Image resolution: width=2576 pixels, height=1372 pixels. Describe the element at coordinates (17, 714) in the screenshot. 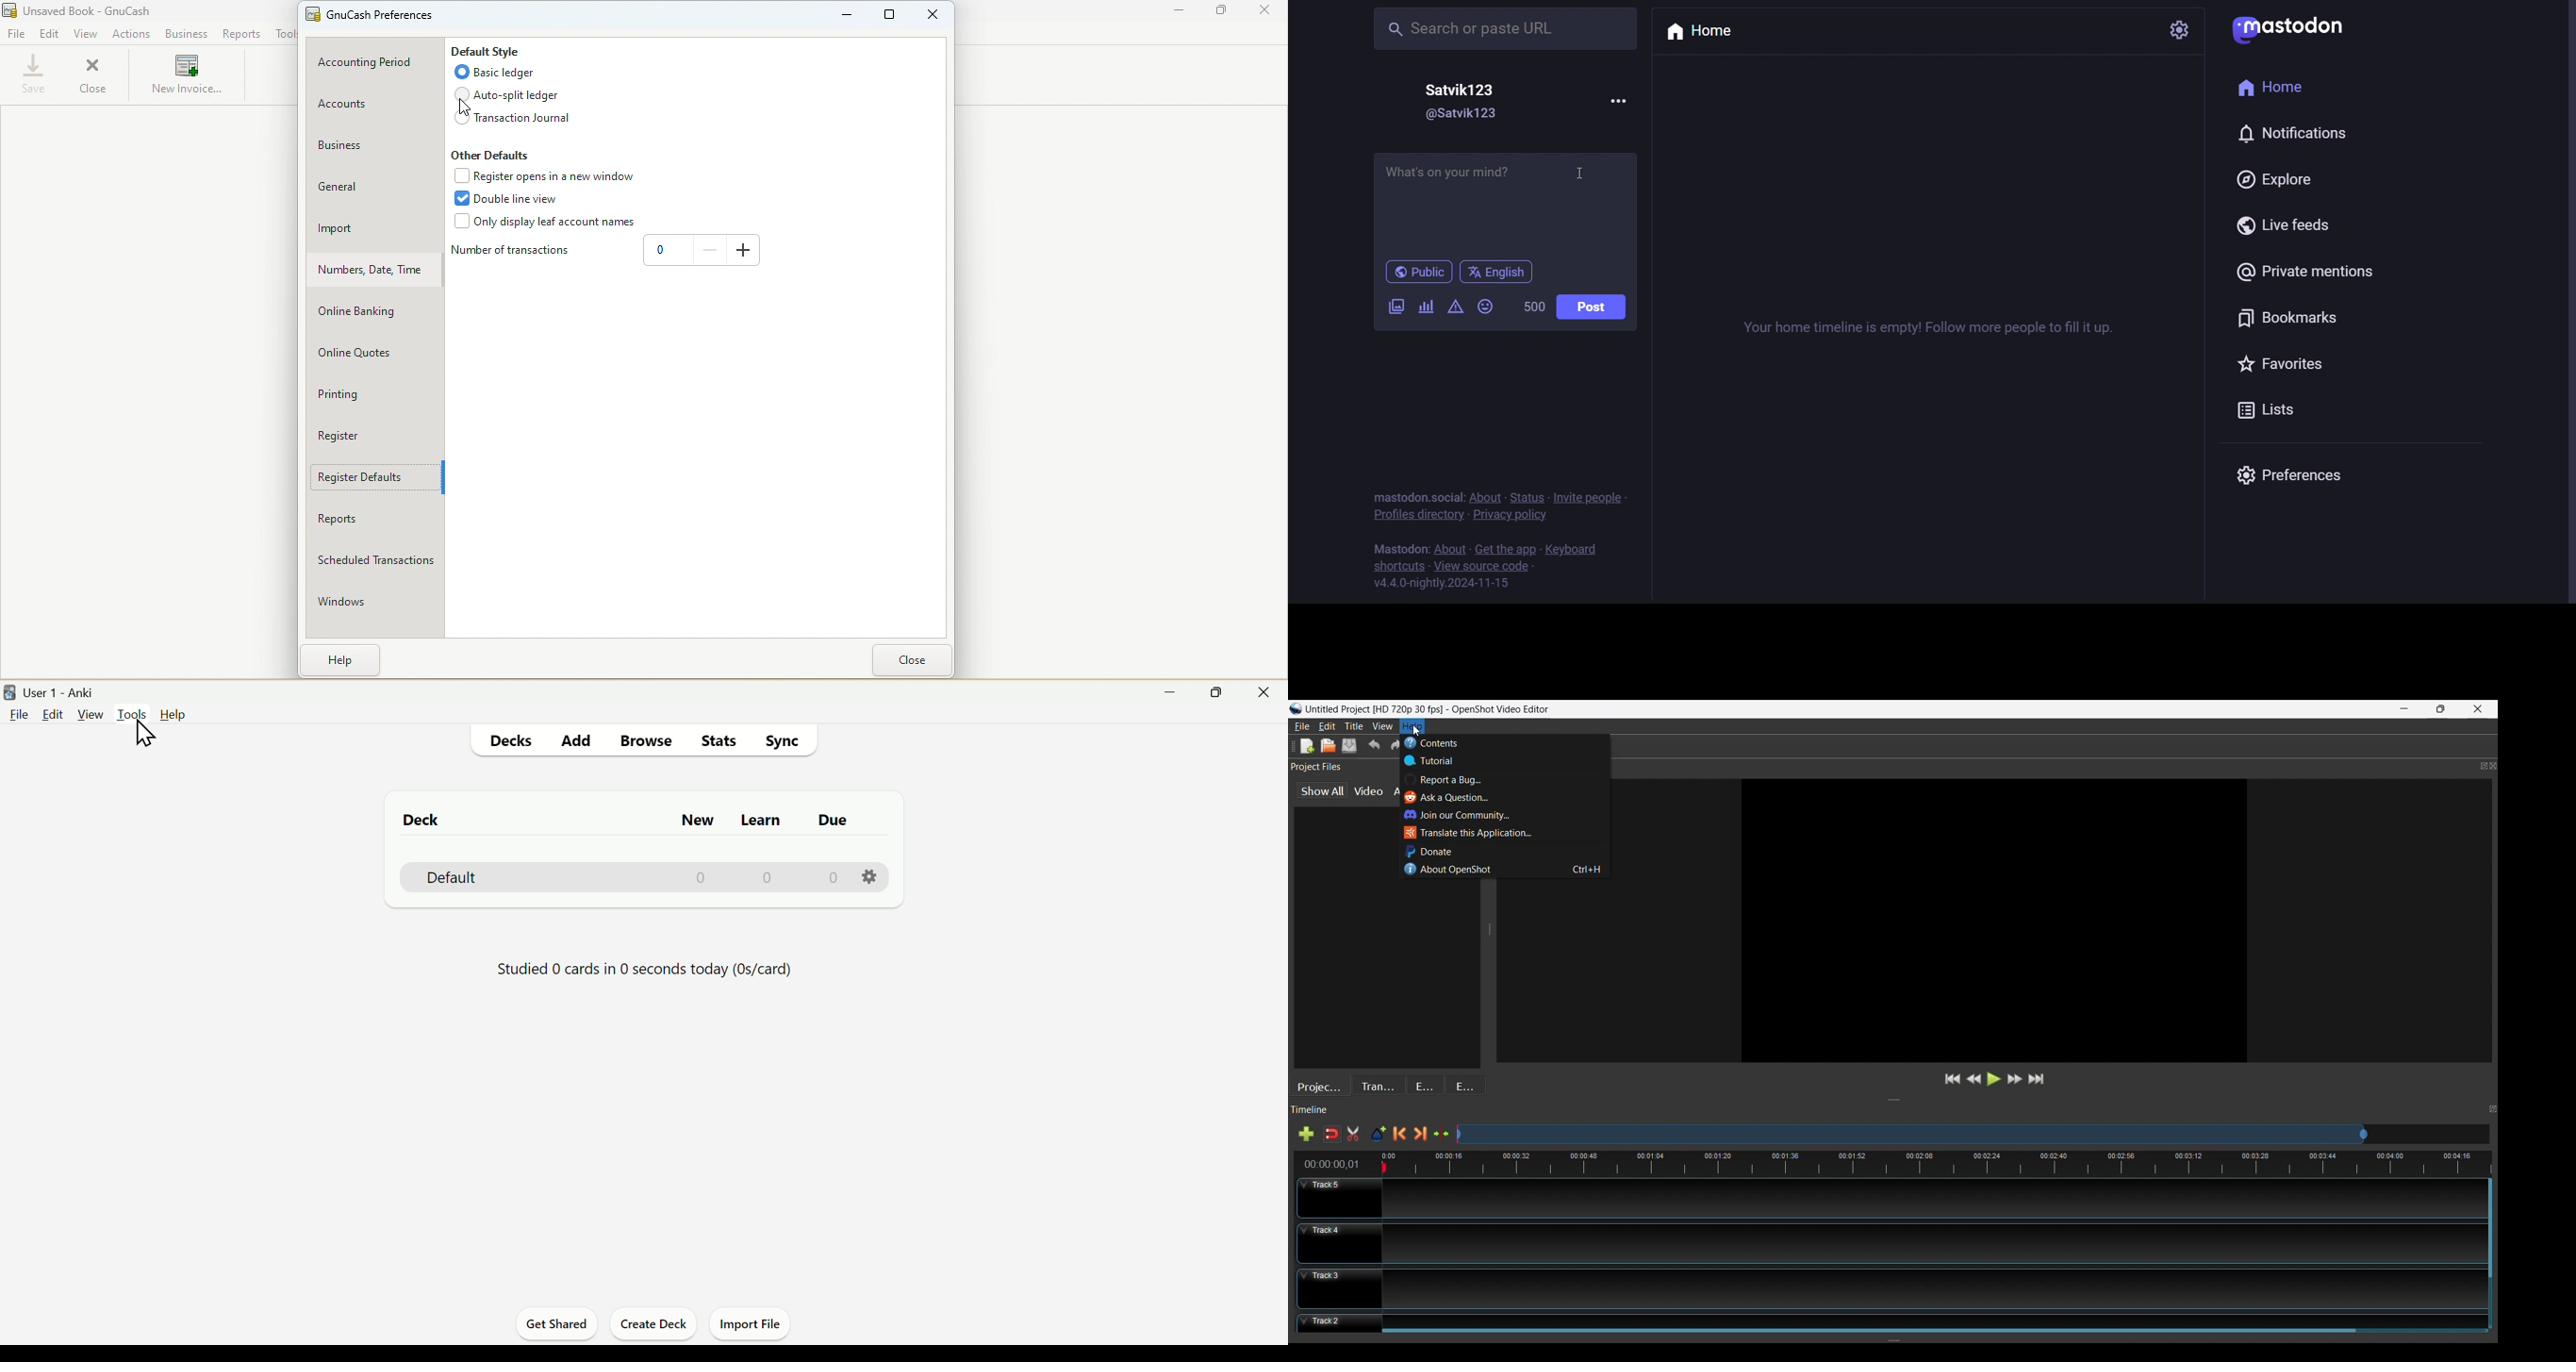

I see `File` at that location.